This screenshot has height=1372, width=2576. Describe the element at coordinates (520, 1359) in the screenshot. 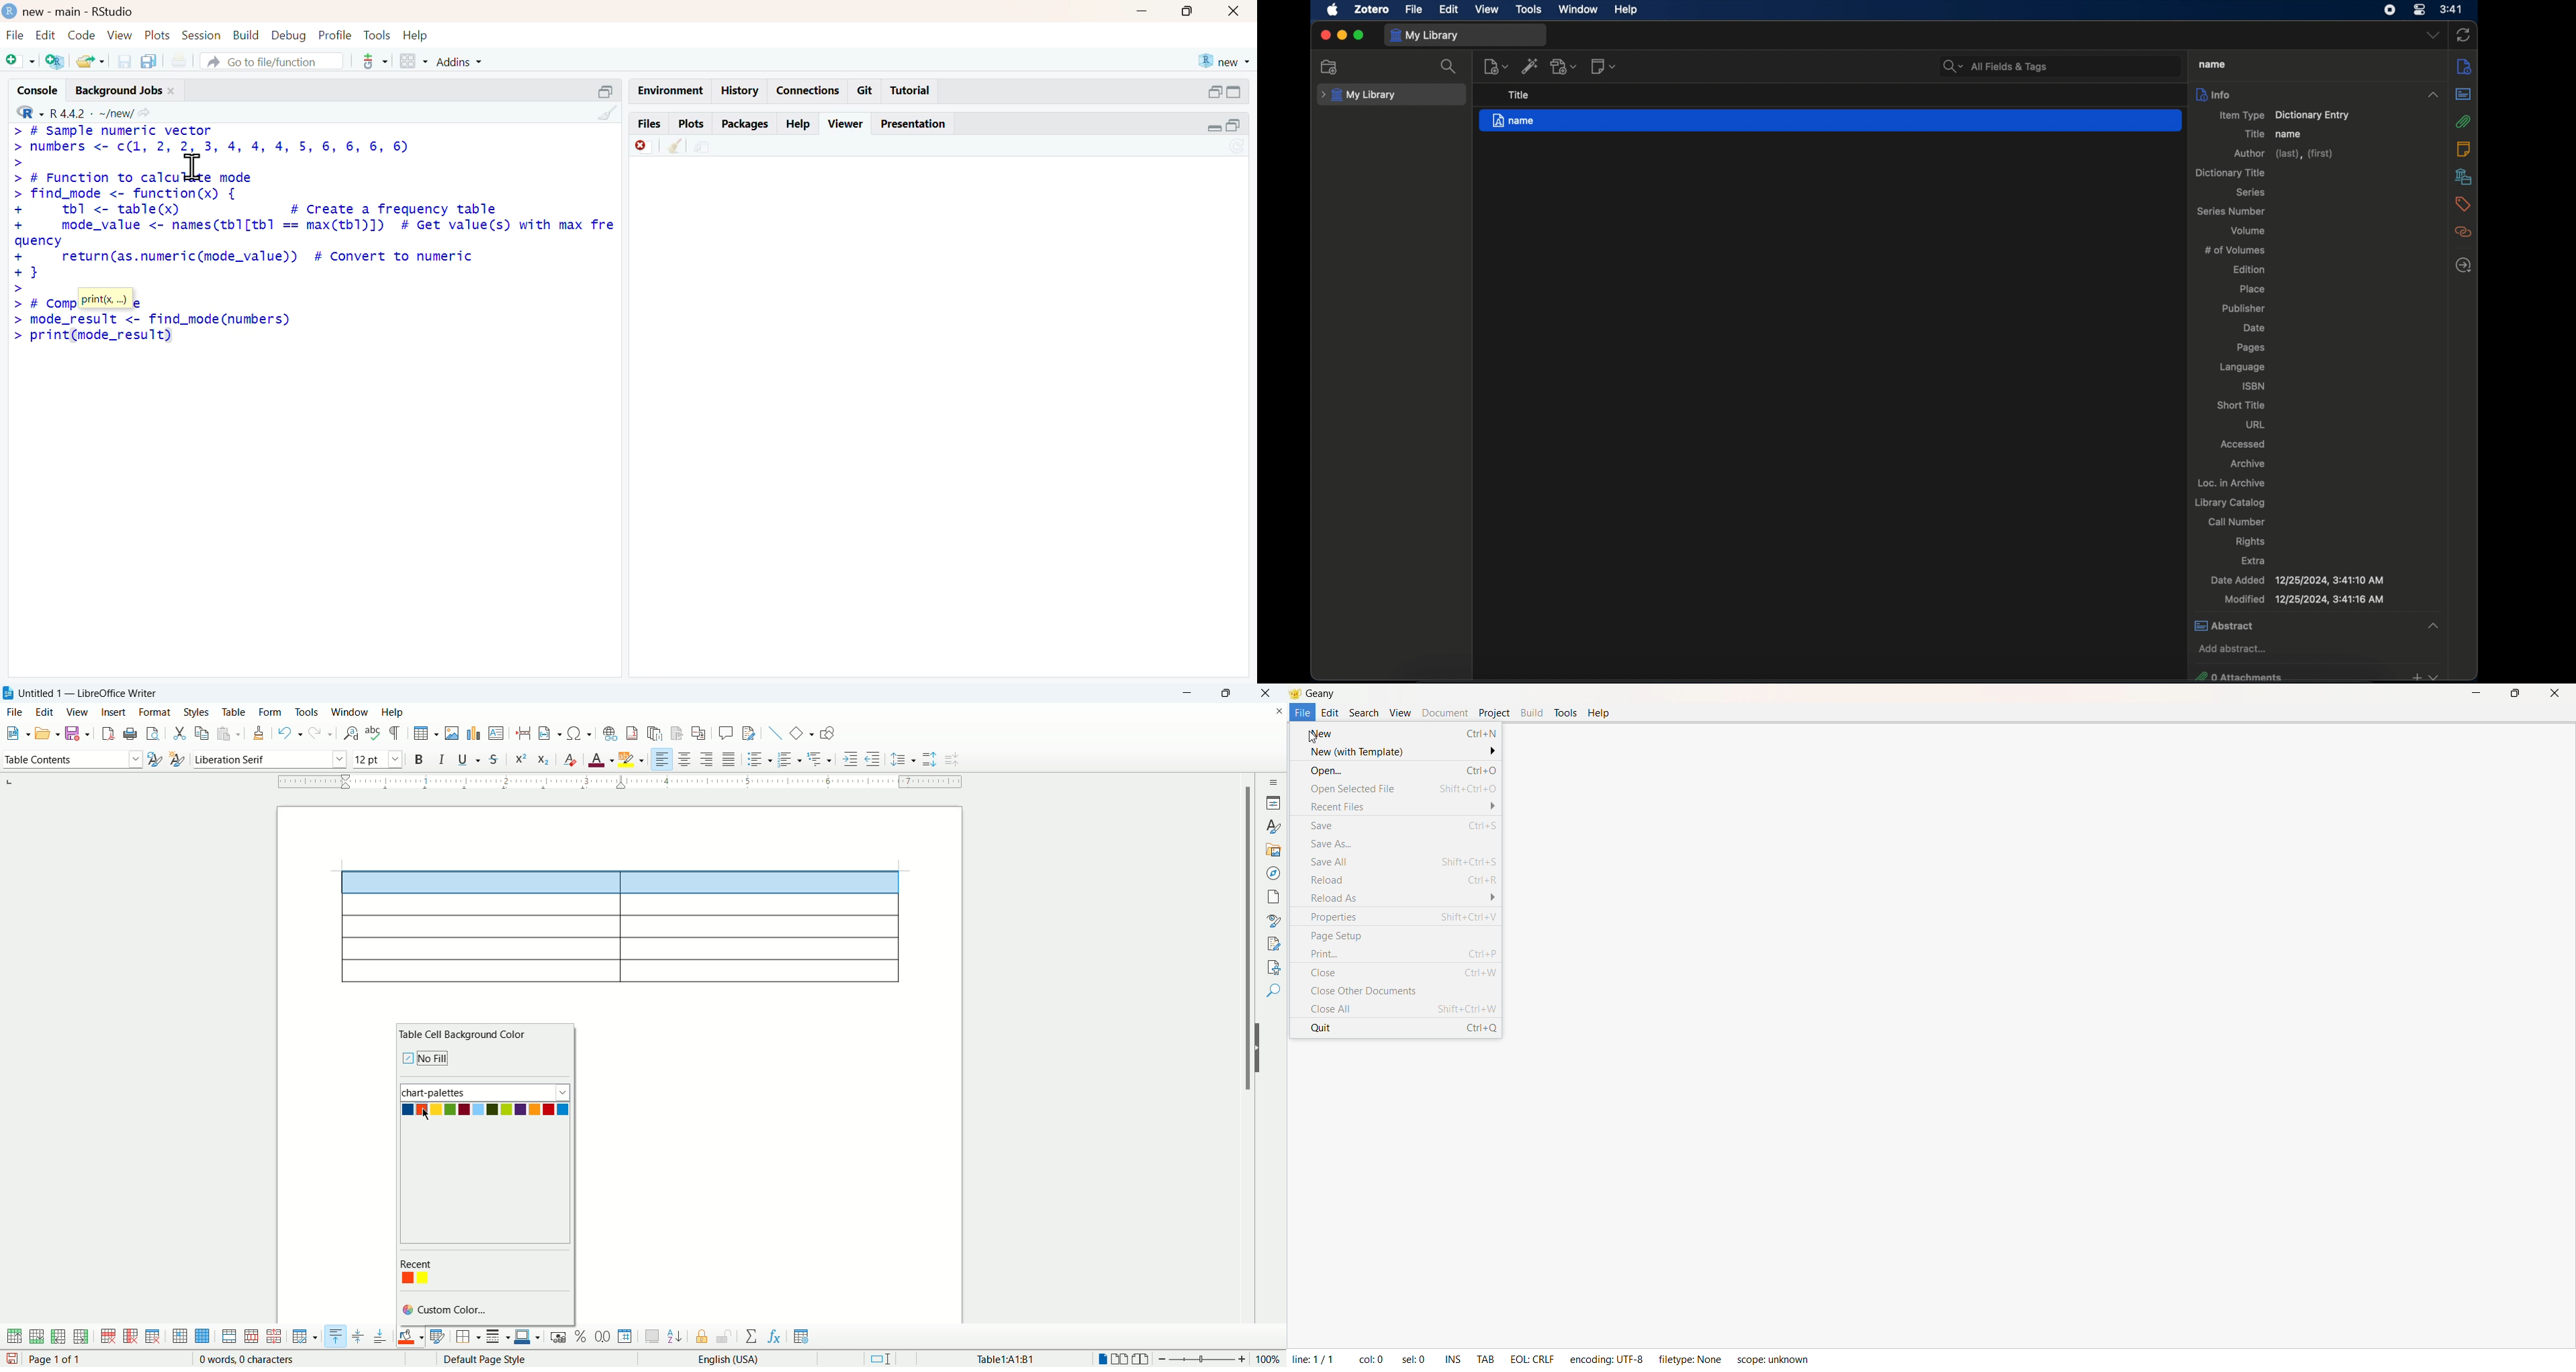

I see `page style` at that location.